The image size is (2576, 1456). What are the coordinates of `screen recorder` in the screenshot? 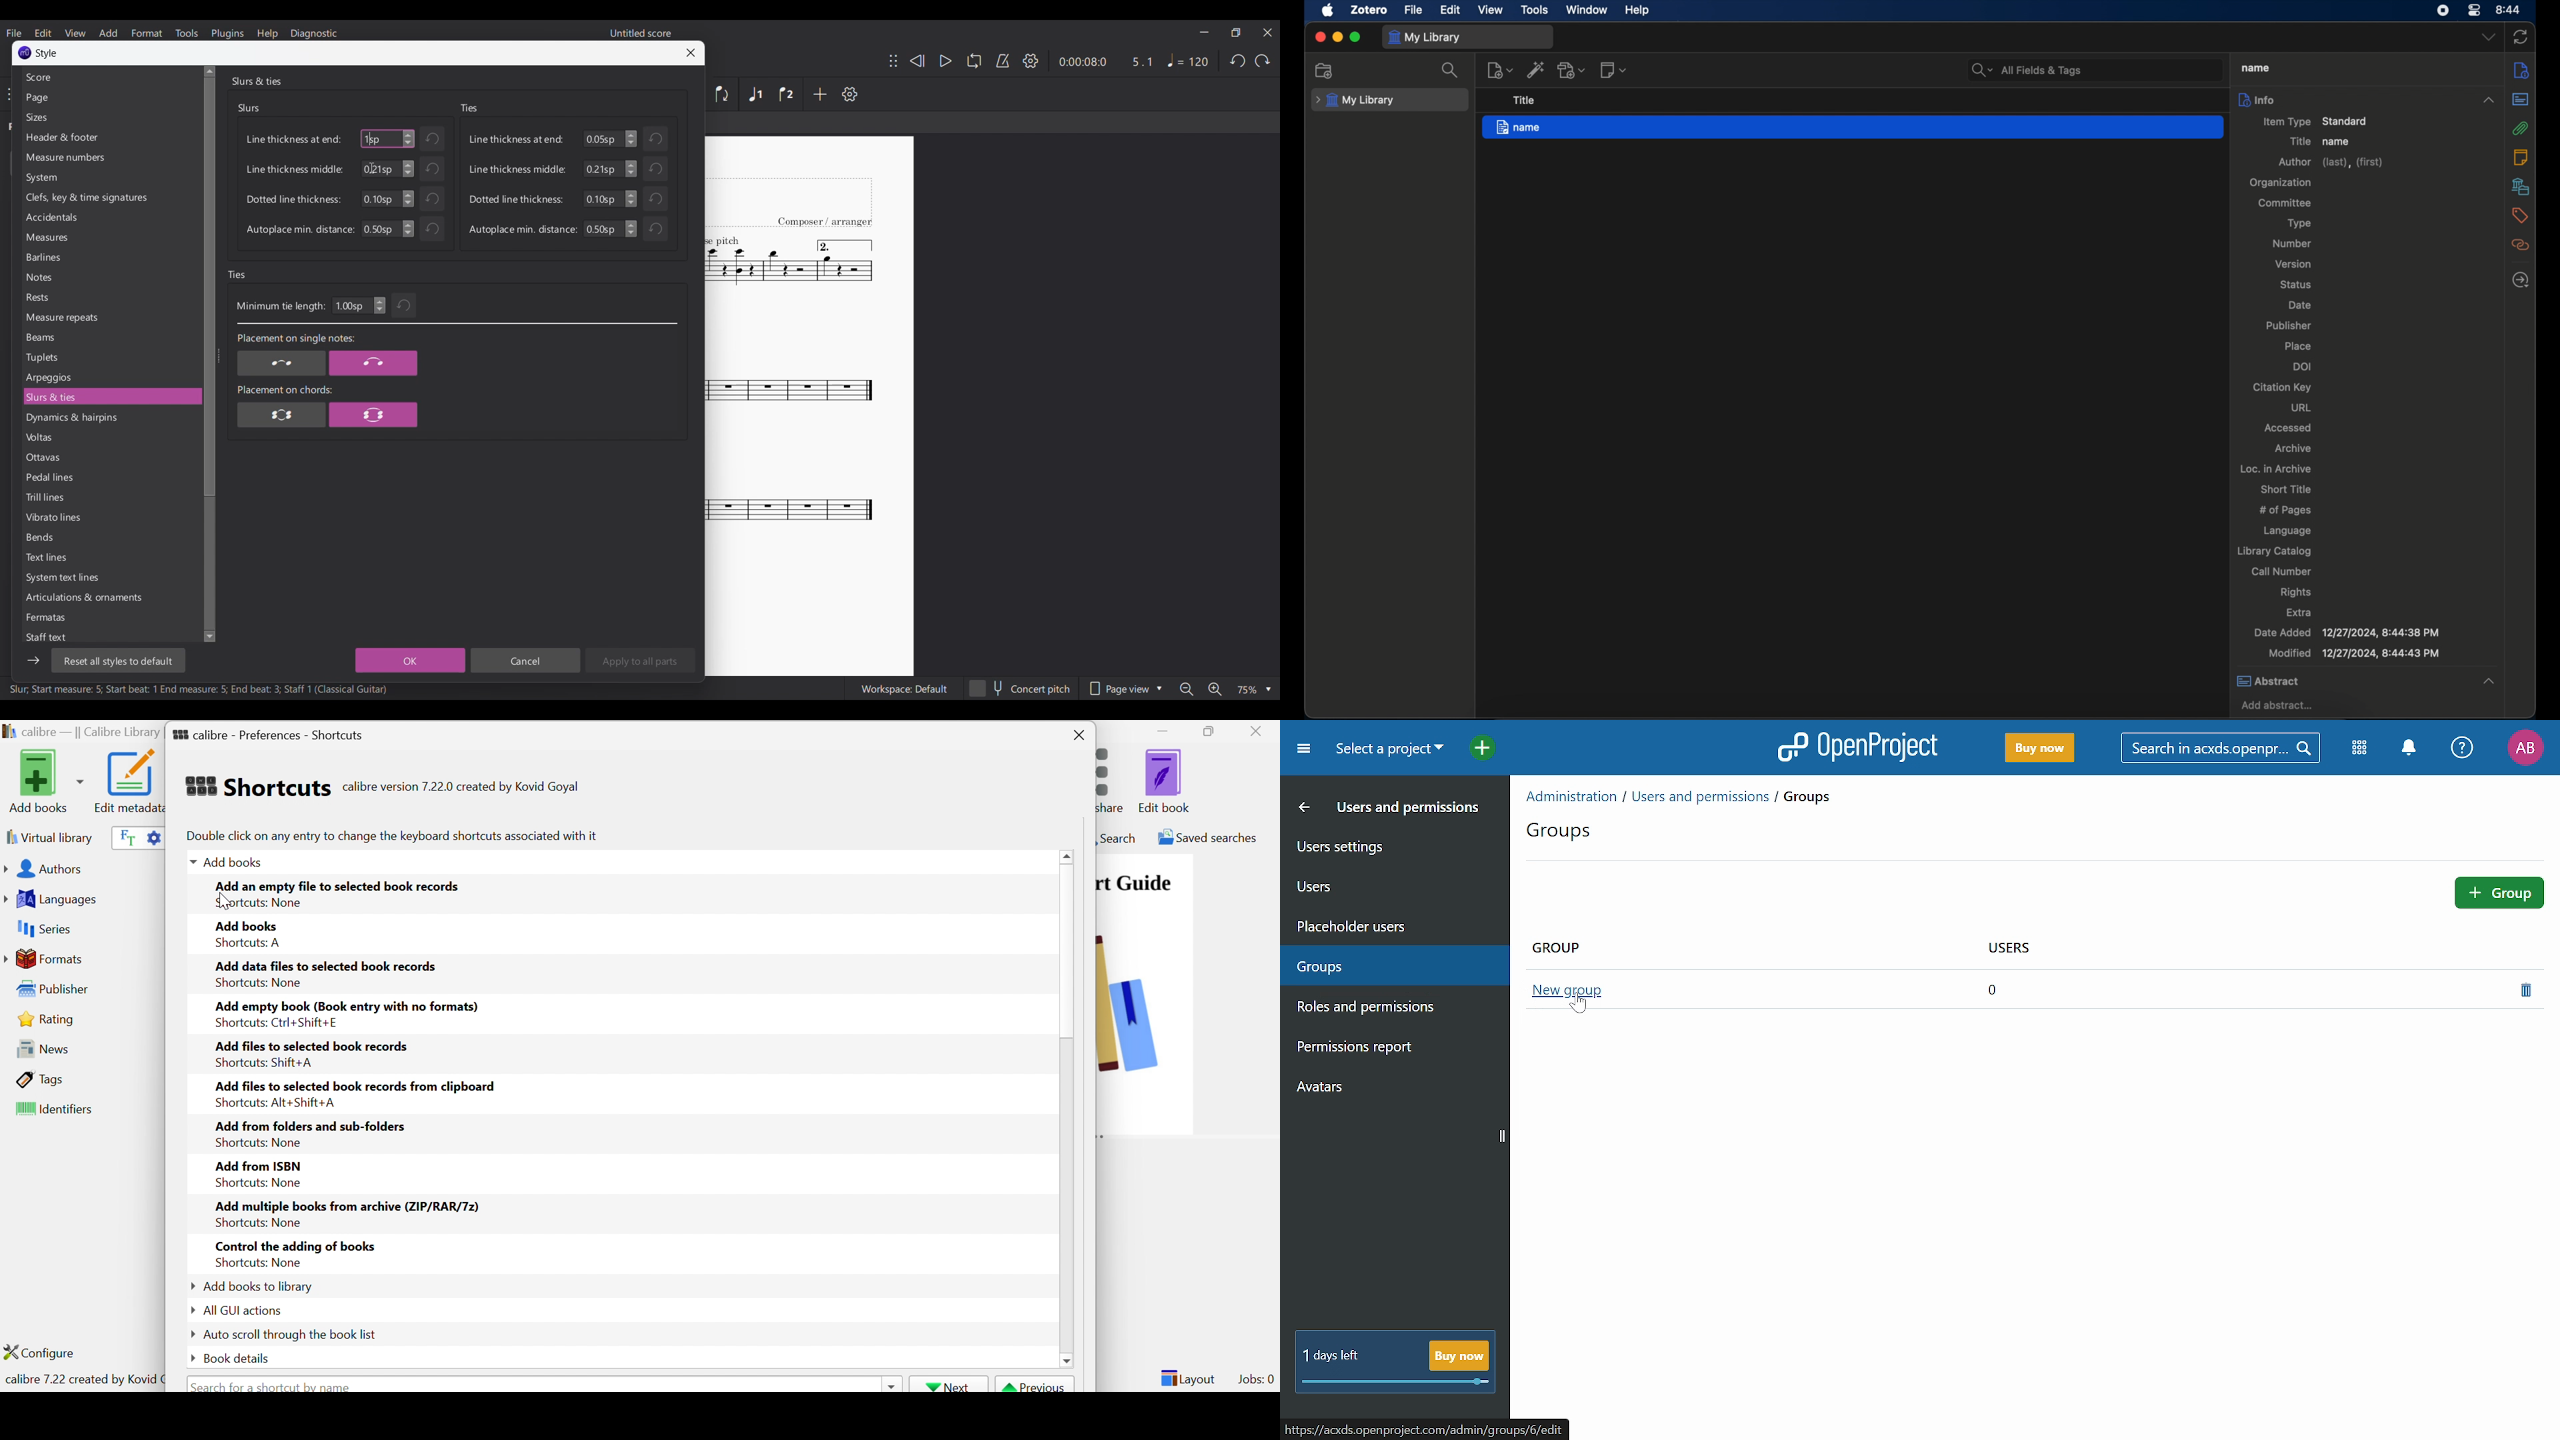 It's located at (2443, 11).